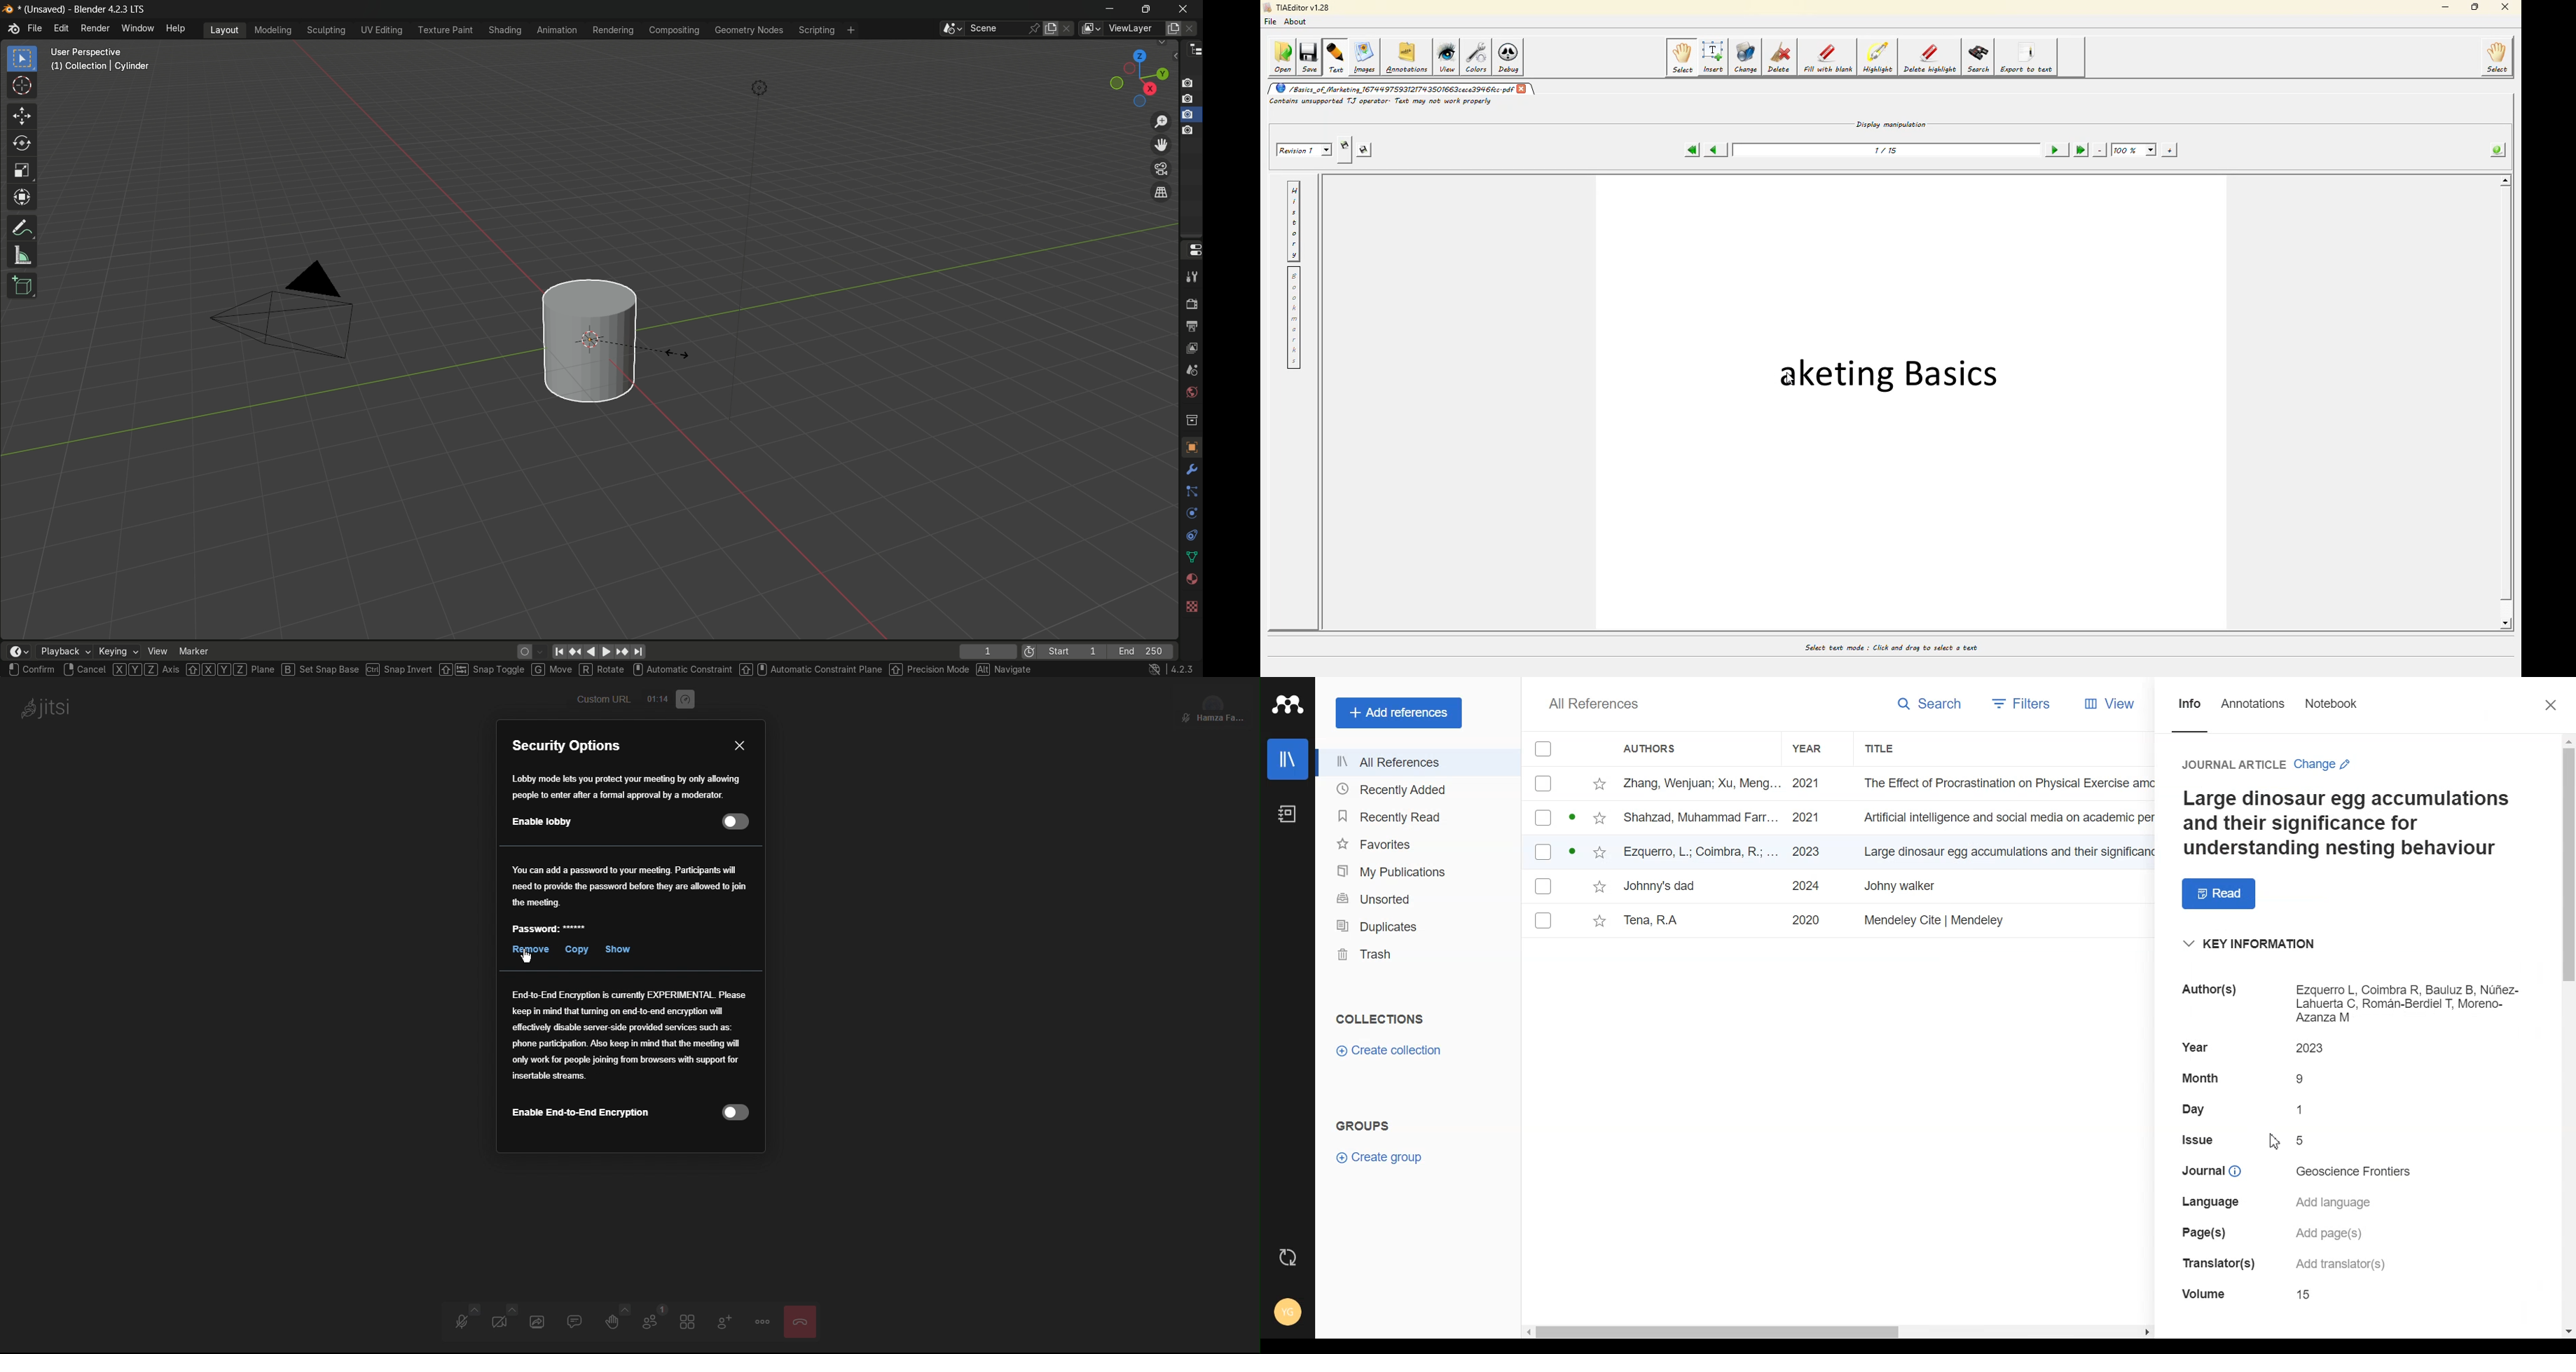  I want to click on window menu, so click(138, 29).